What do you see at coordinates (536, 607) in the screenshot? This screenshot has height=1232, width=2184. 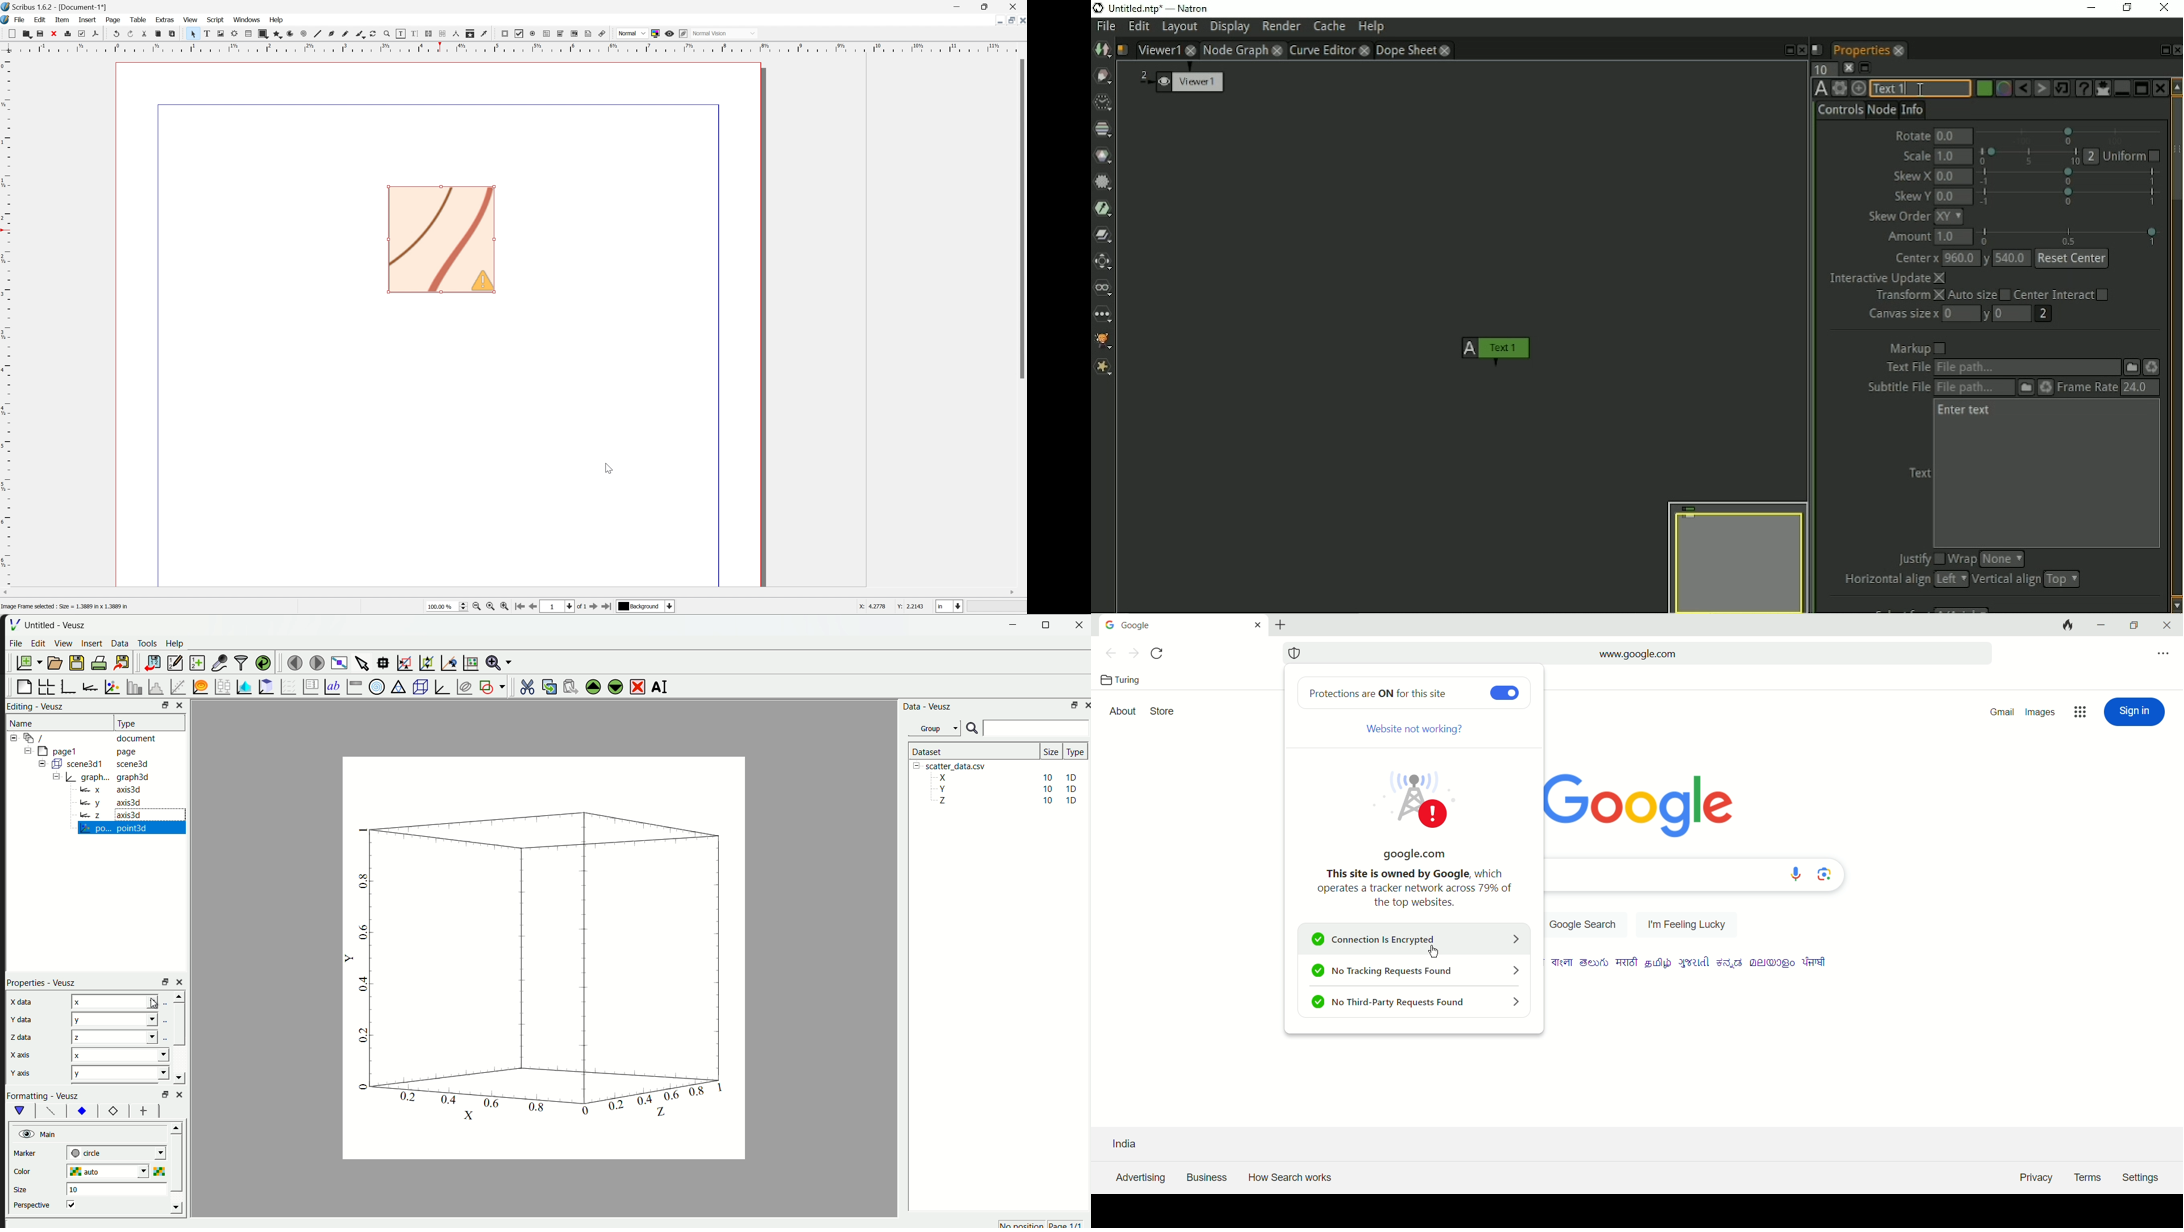 I see `Previous Page` at bounding box center [536, 607].